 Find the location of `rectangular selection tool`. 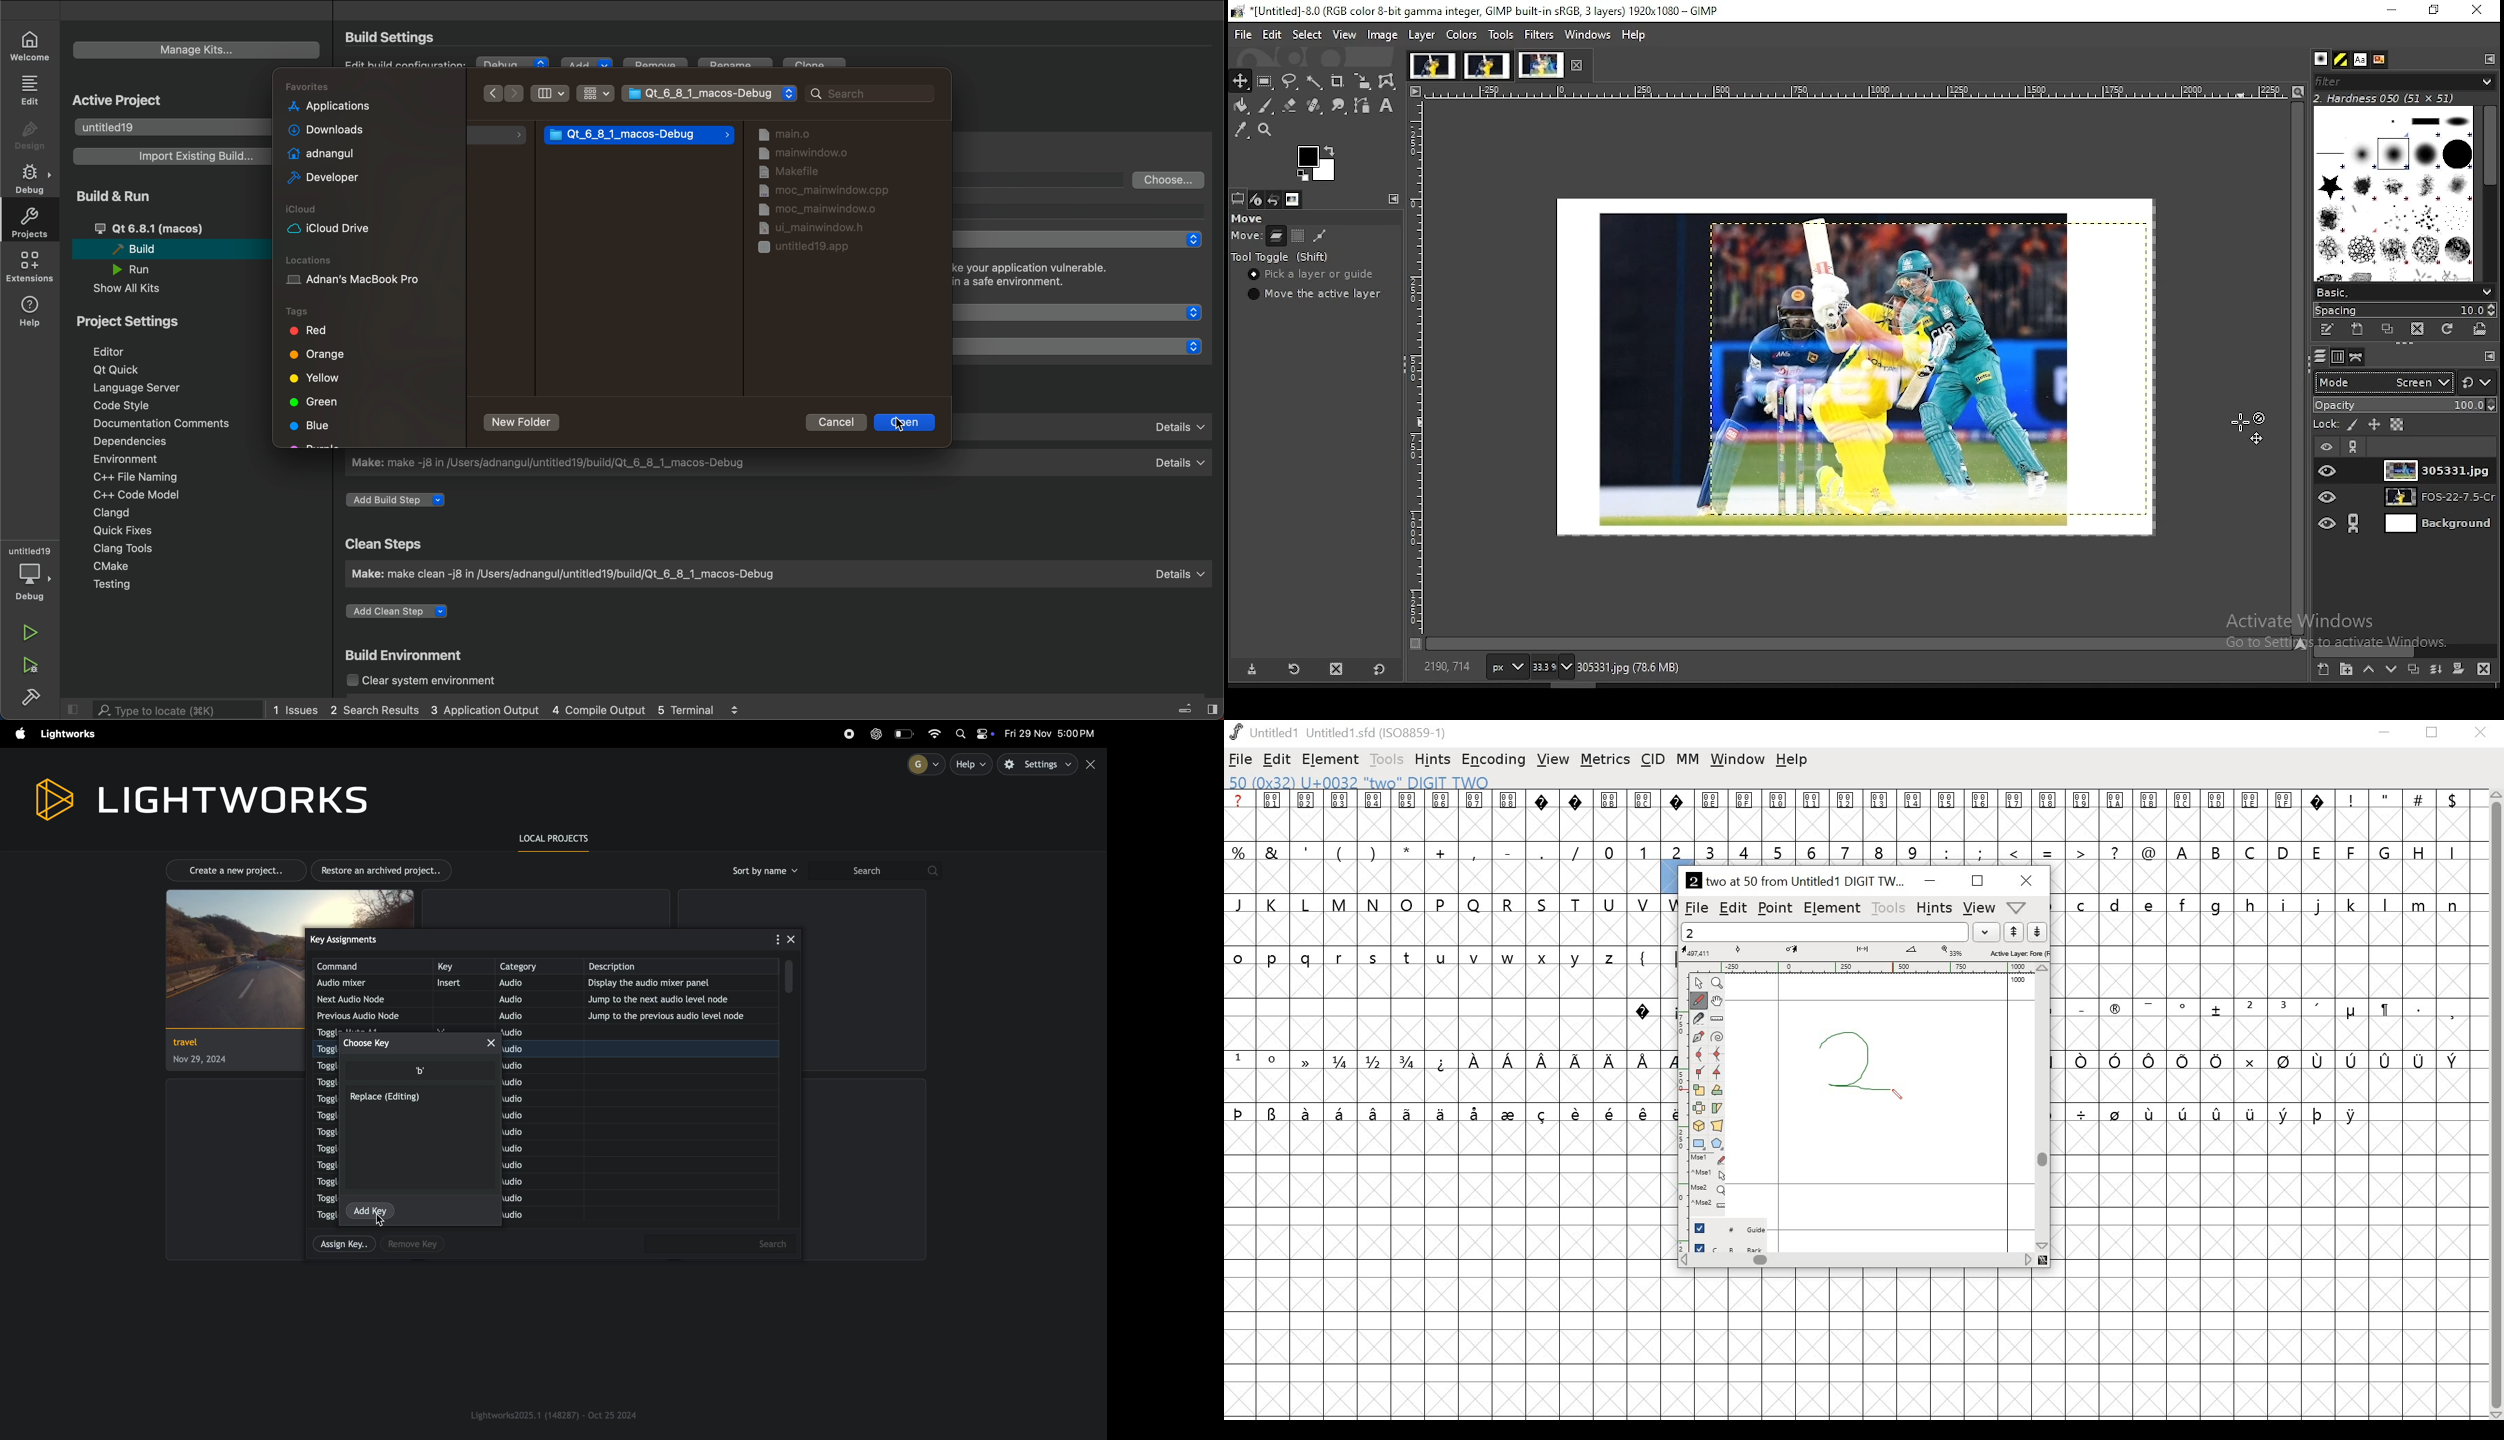

rectangular selection tool is located at coordinates (1264, 80).